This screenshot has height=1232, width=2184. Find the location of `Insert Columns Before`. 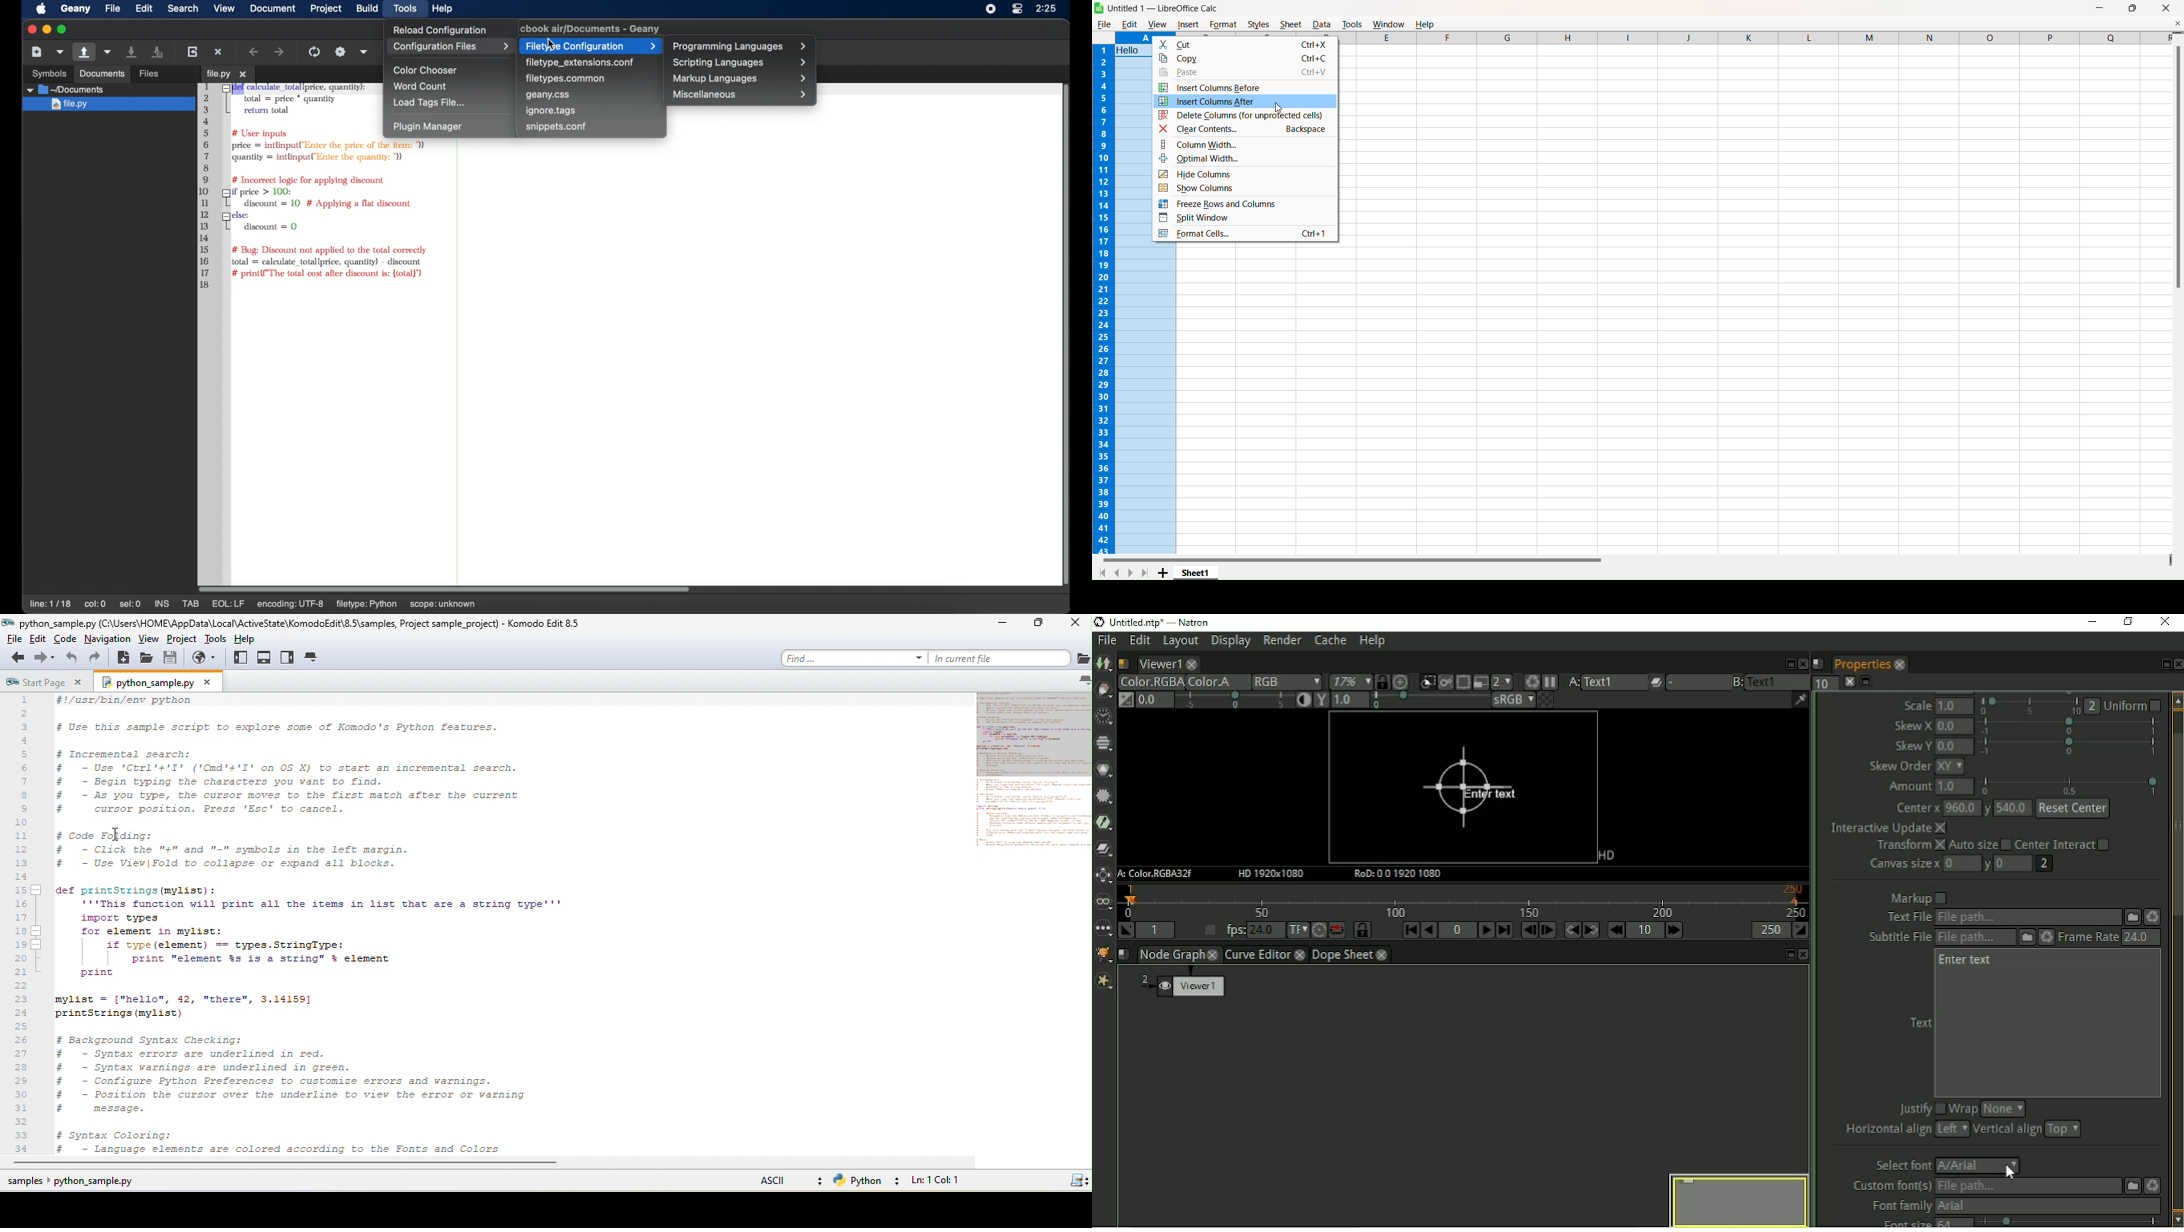

Insert Columns Before is located at coordinates (1238, 88).